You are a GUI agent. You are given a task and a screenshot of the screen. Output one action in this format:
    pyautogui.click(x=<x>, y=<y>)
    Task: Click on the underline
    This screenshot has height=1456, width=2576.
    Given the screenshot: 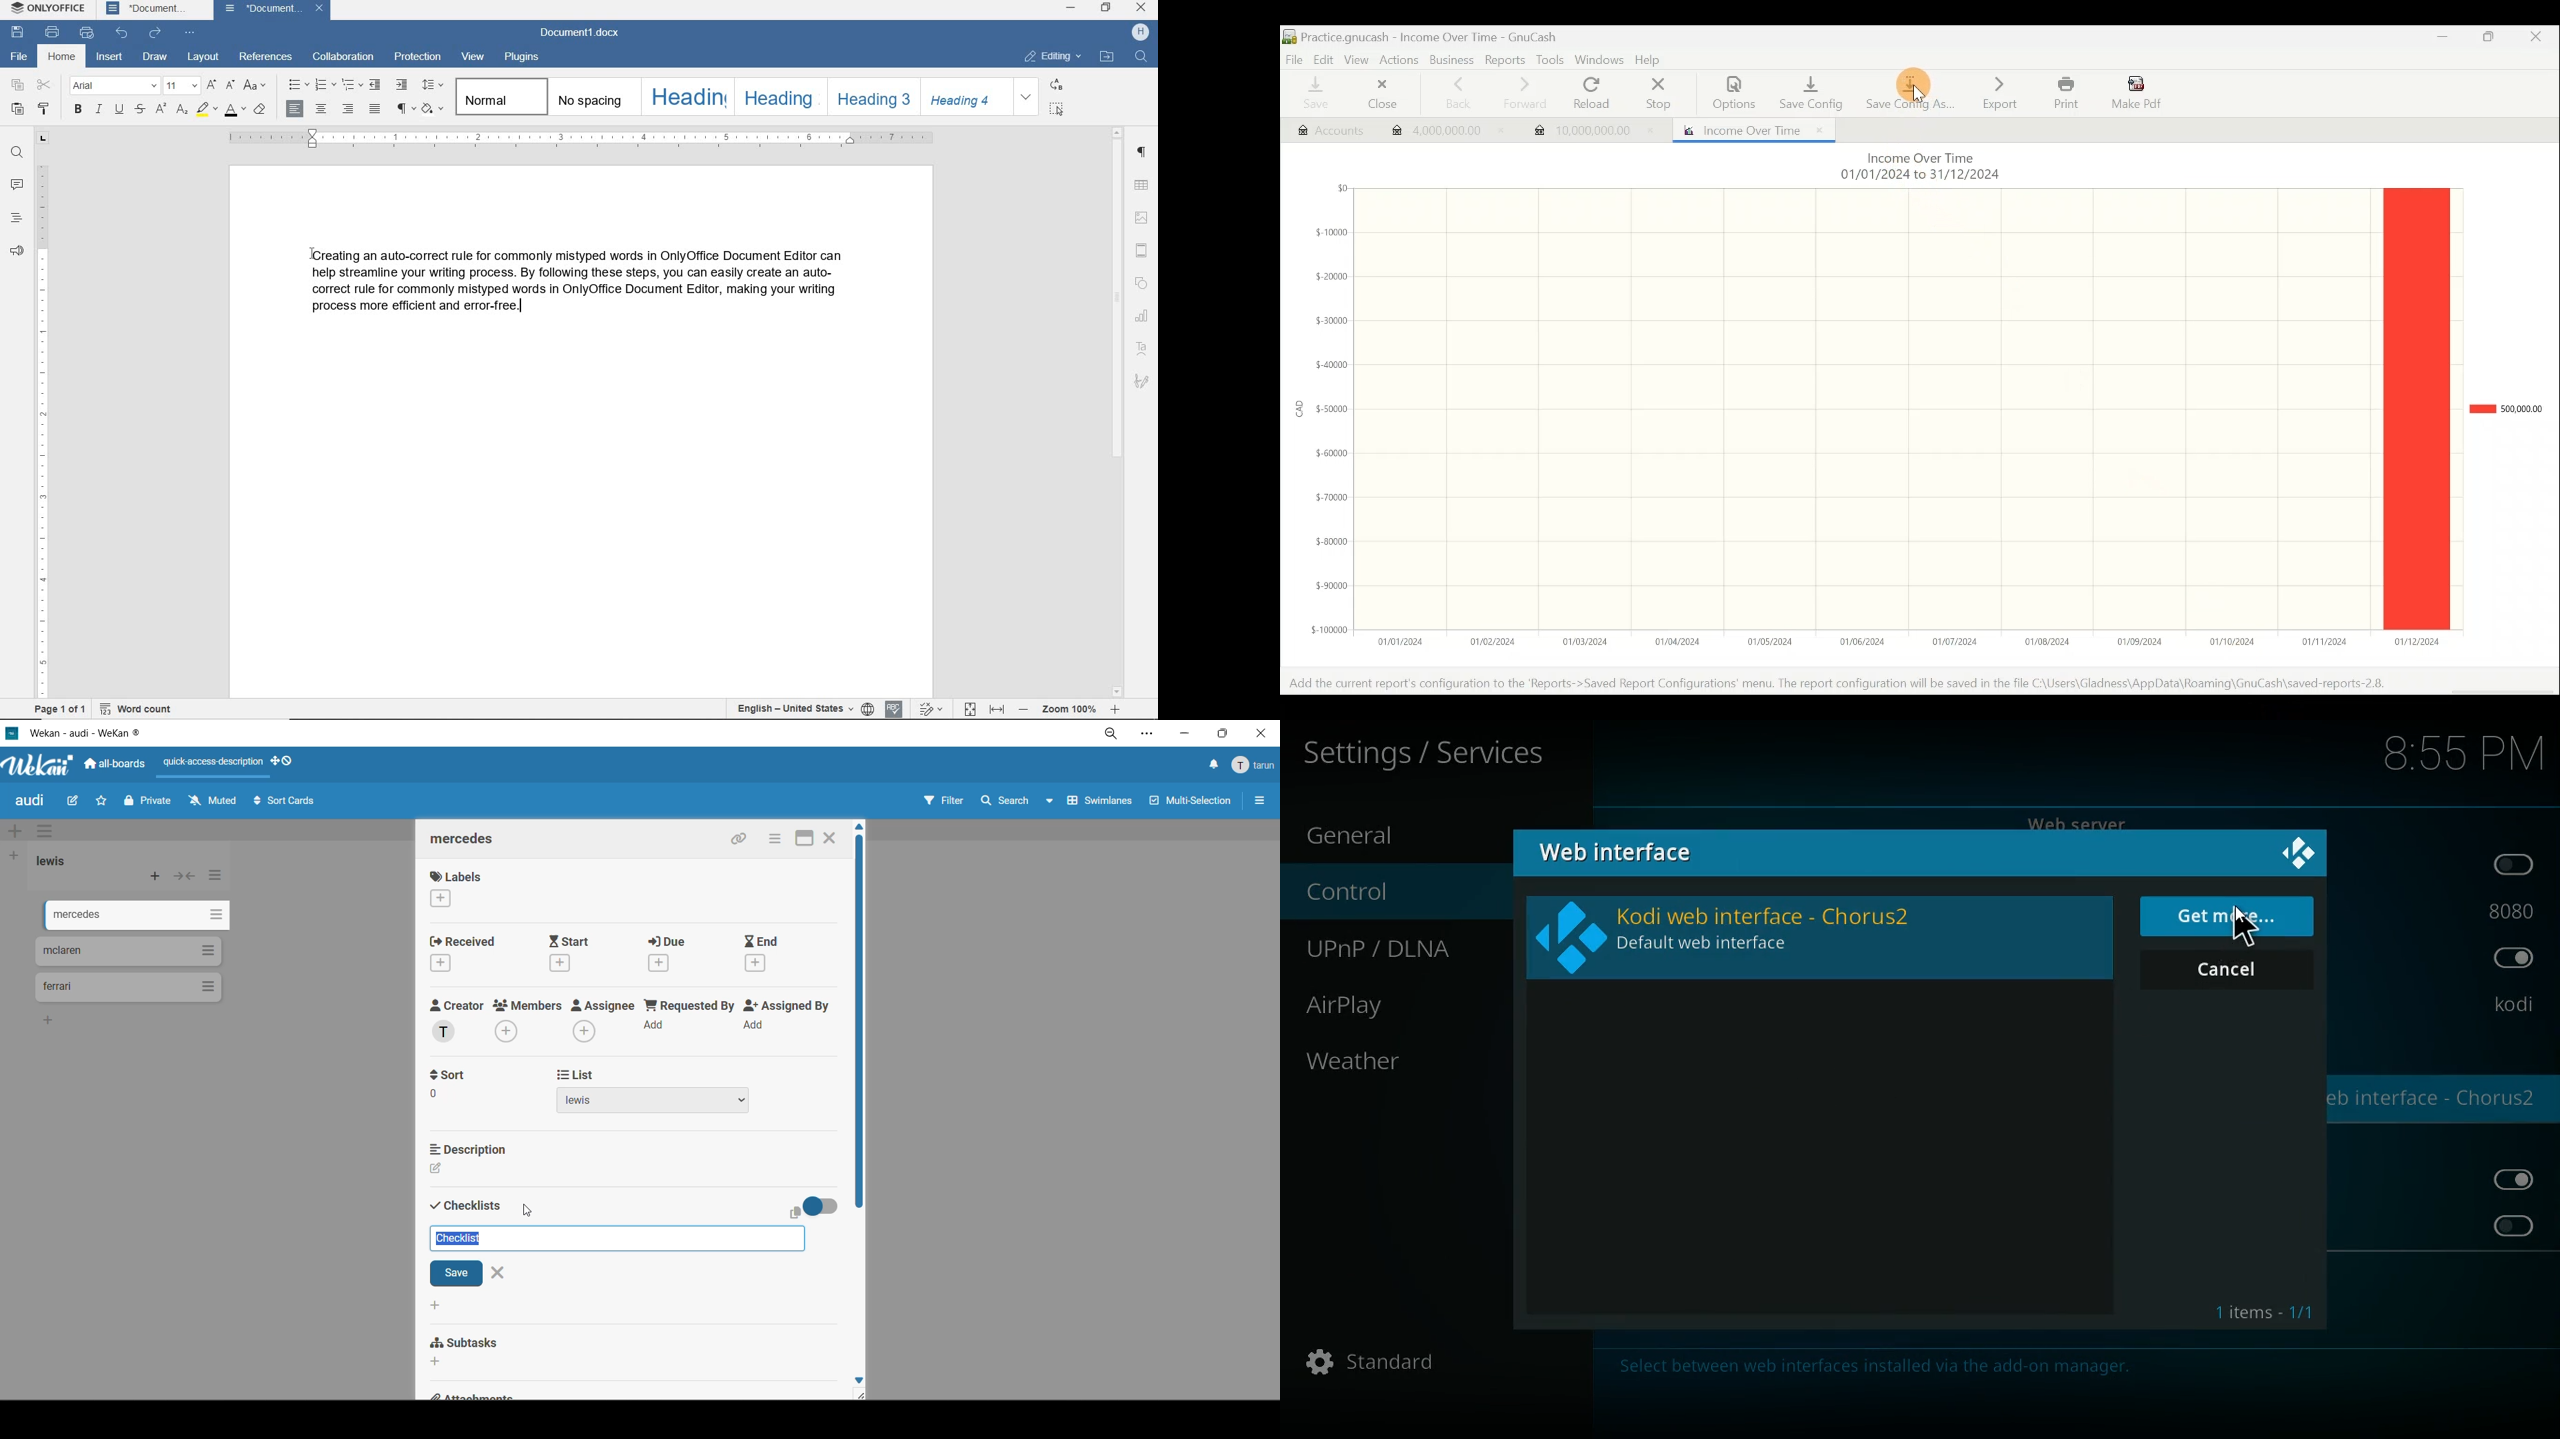 What is the action you would take?
    pyautogui.click(x=117, y=109)
    